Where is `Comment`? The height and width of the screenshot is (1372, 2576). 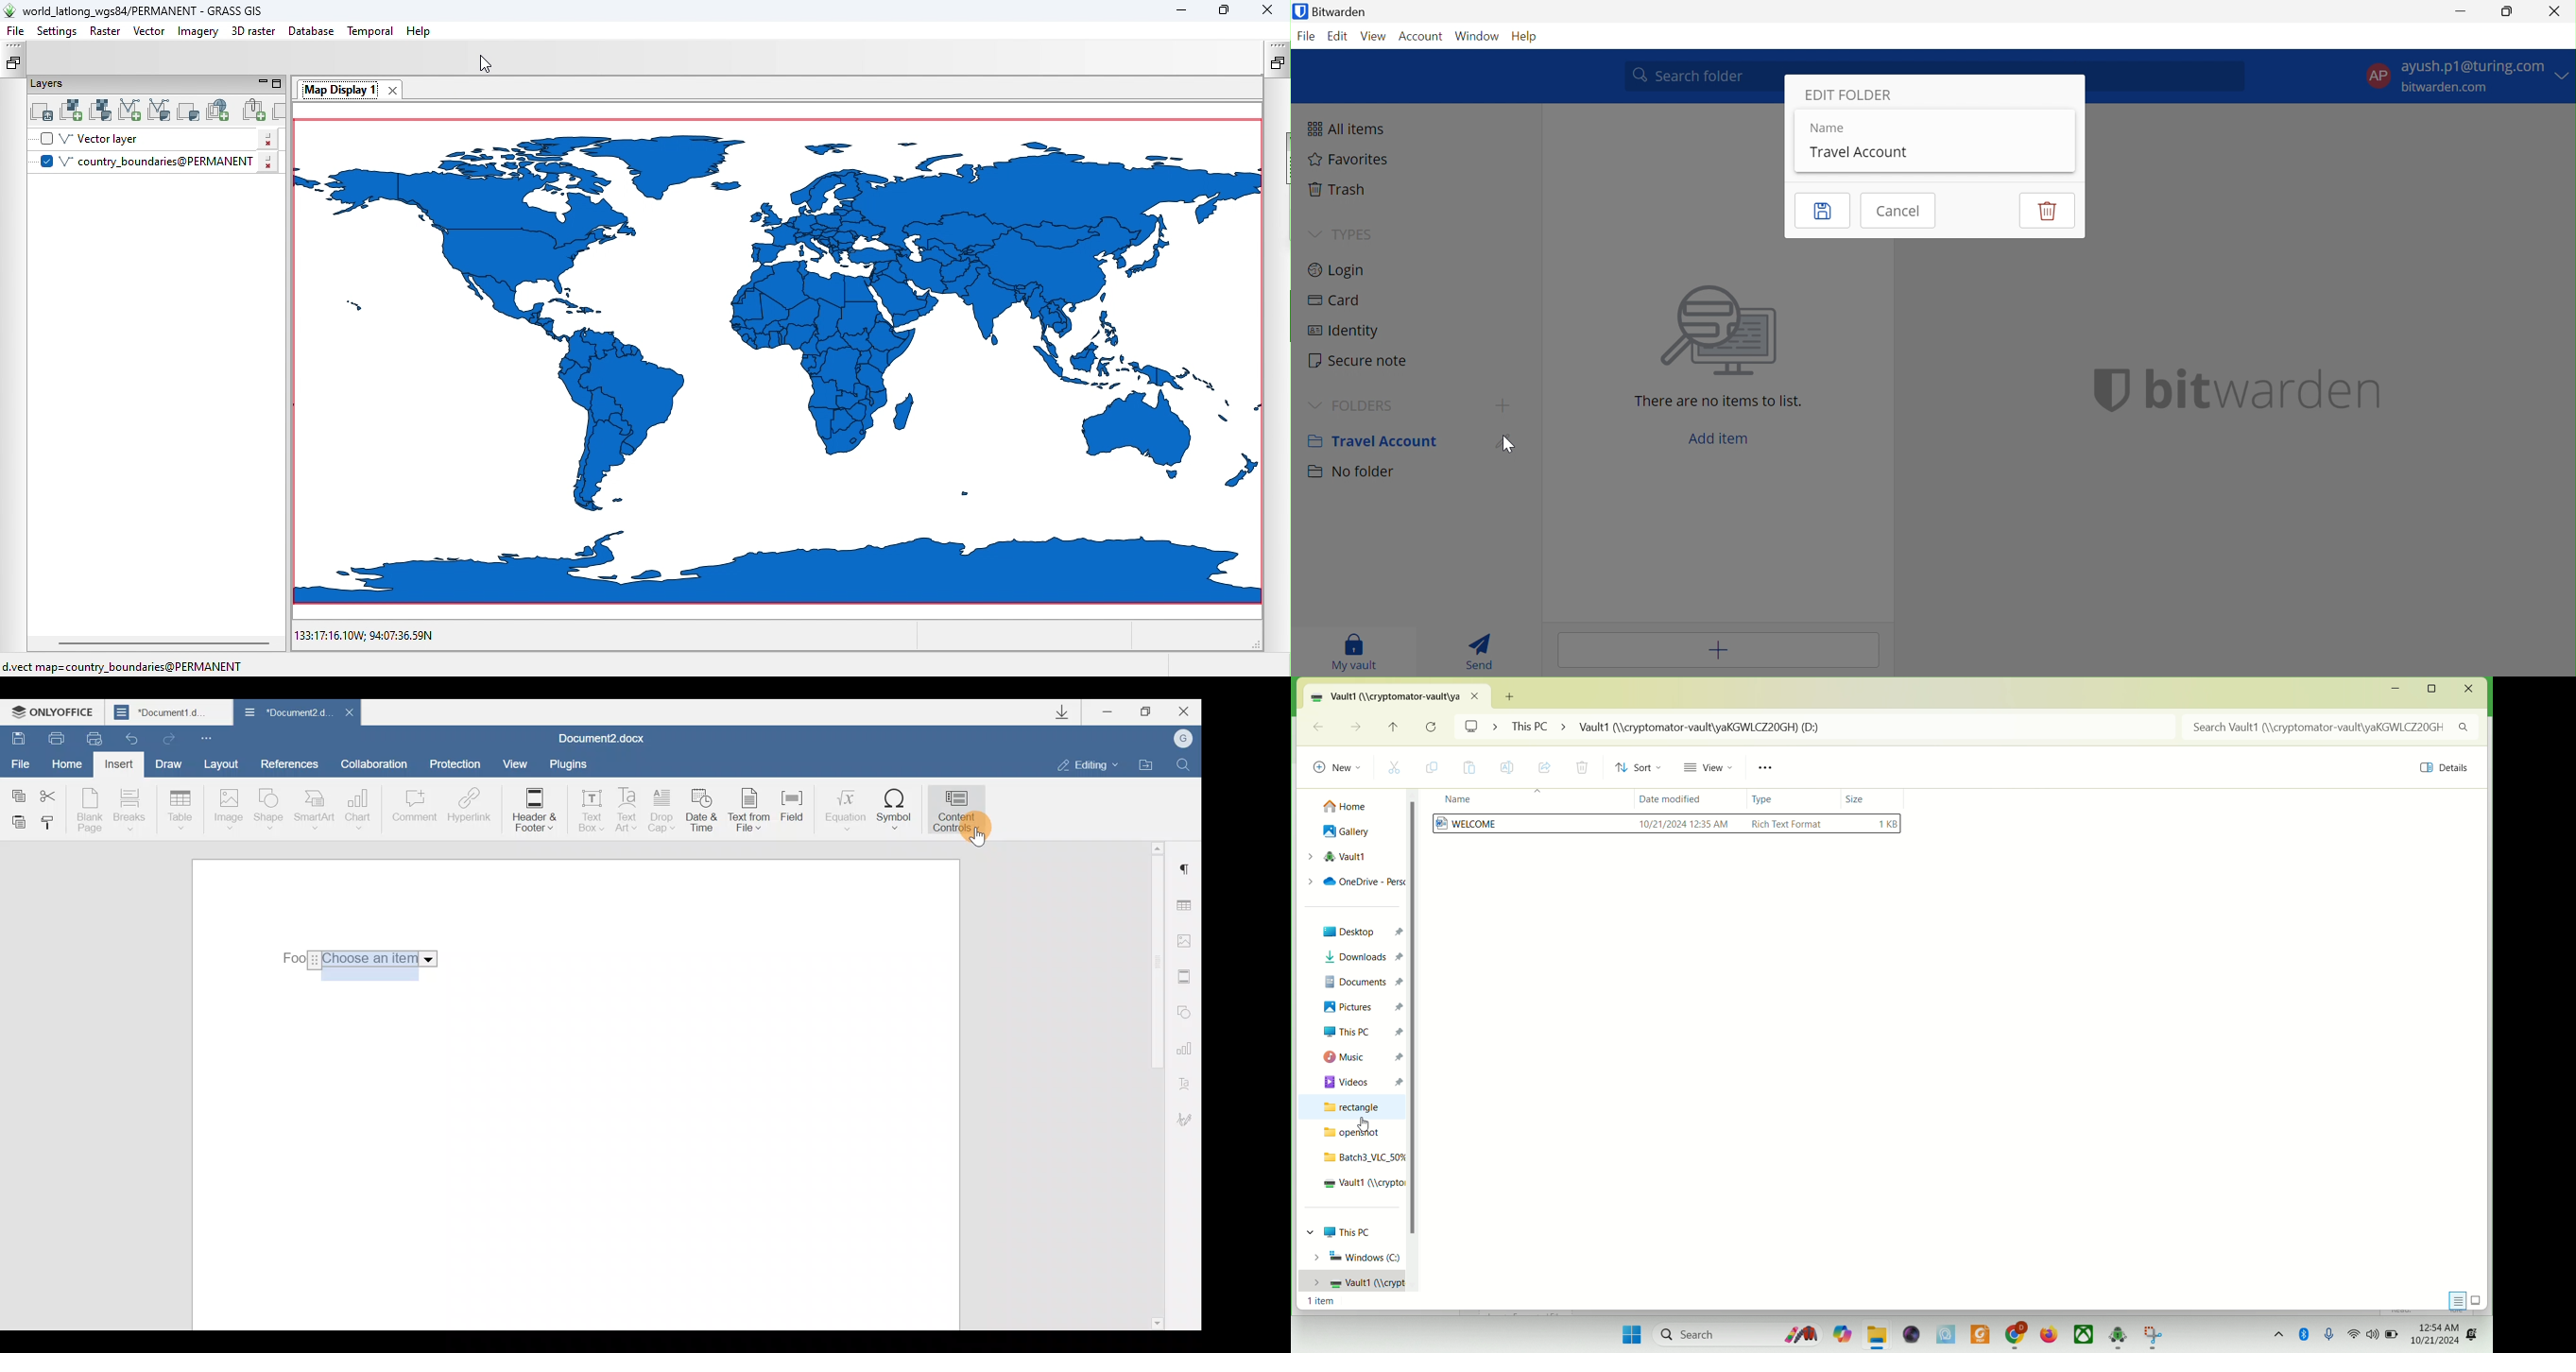
Comment is located at coordinates (414, 812).